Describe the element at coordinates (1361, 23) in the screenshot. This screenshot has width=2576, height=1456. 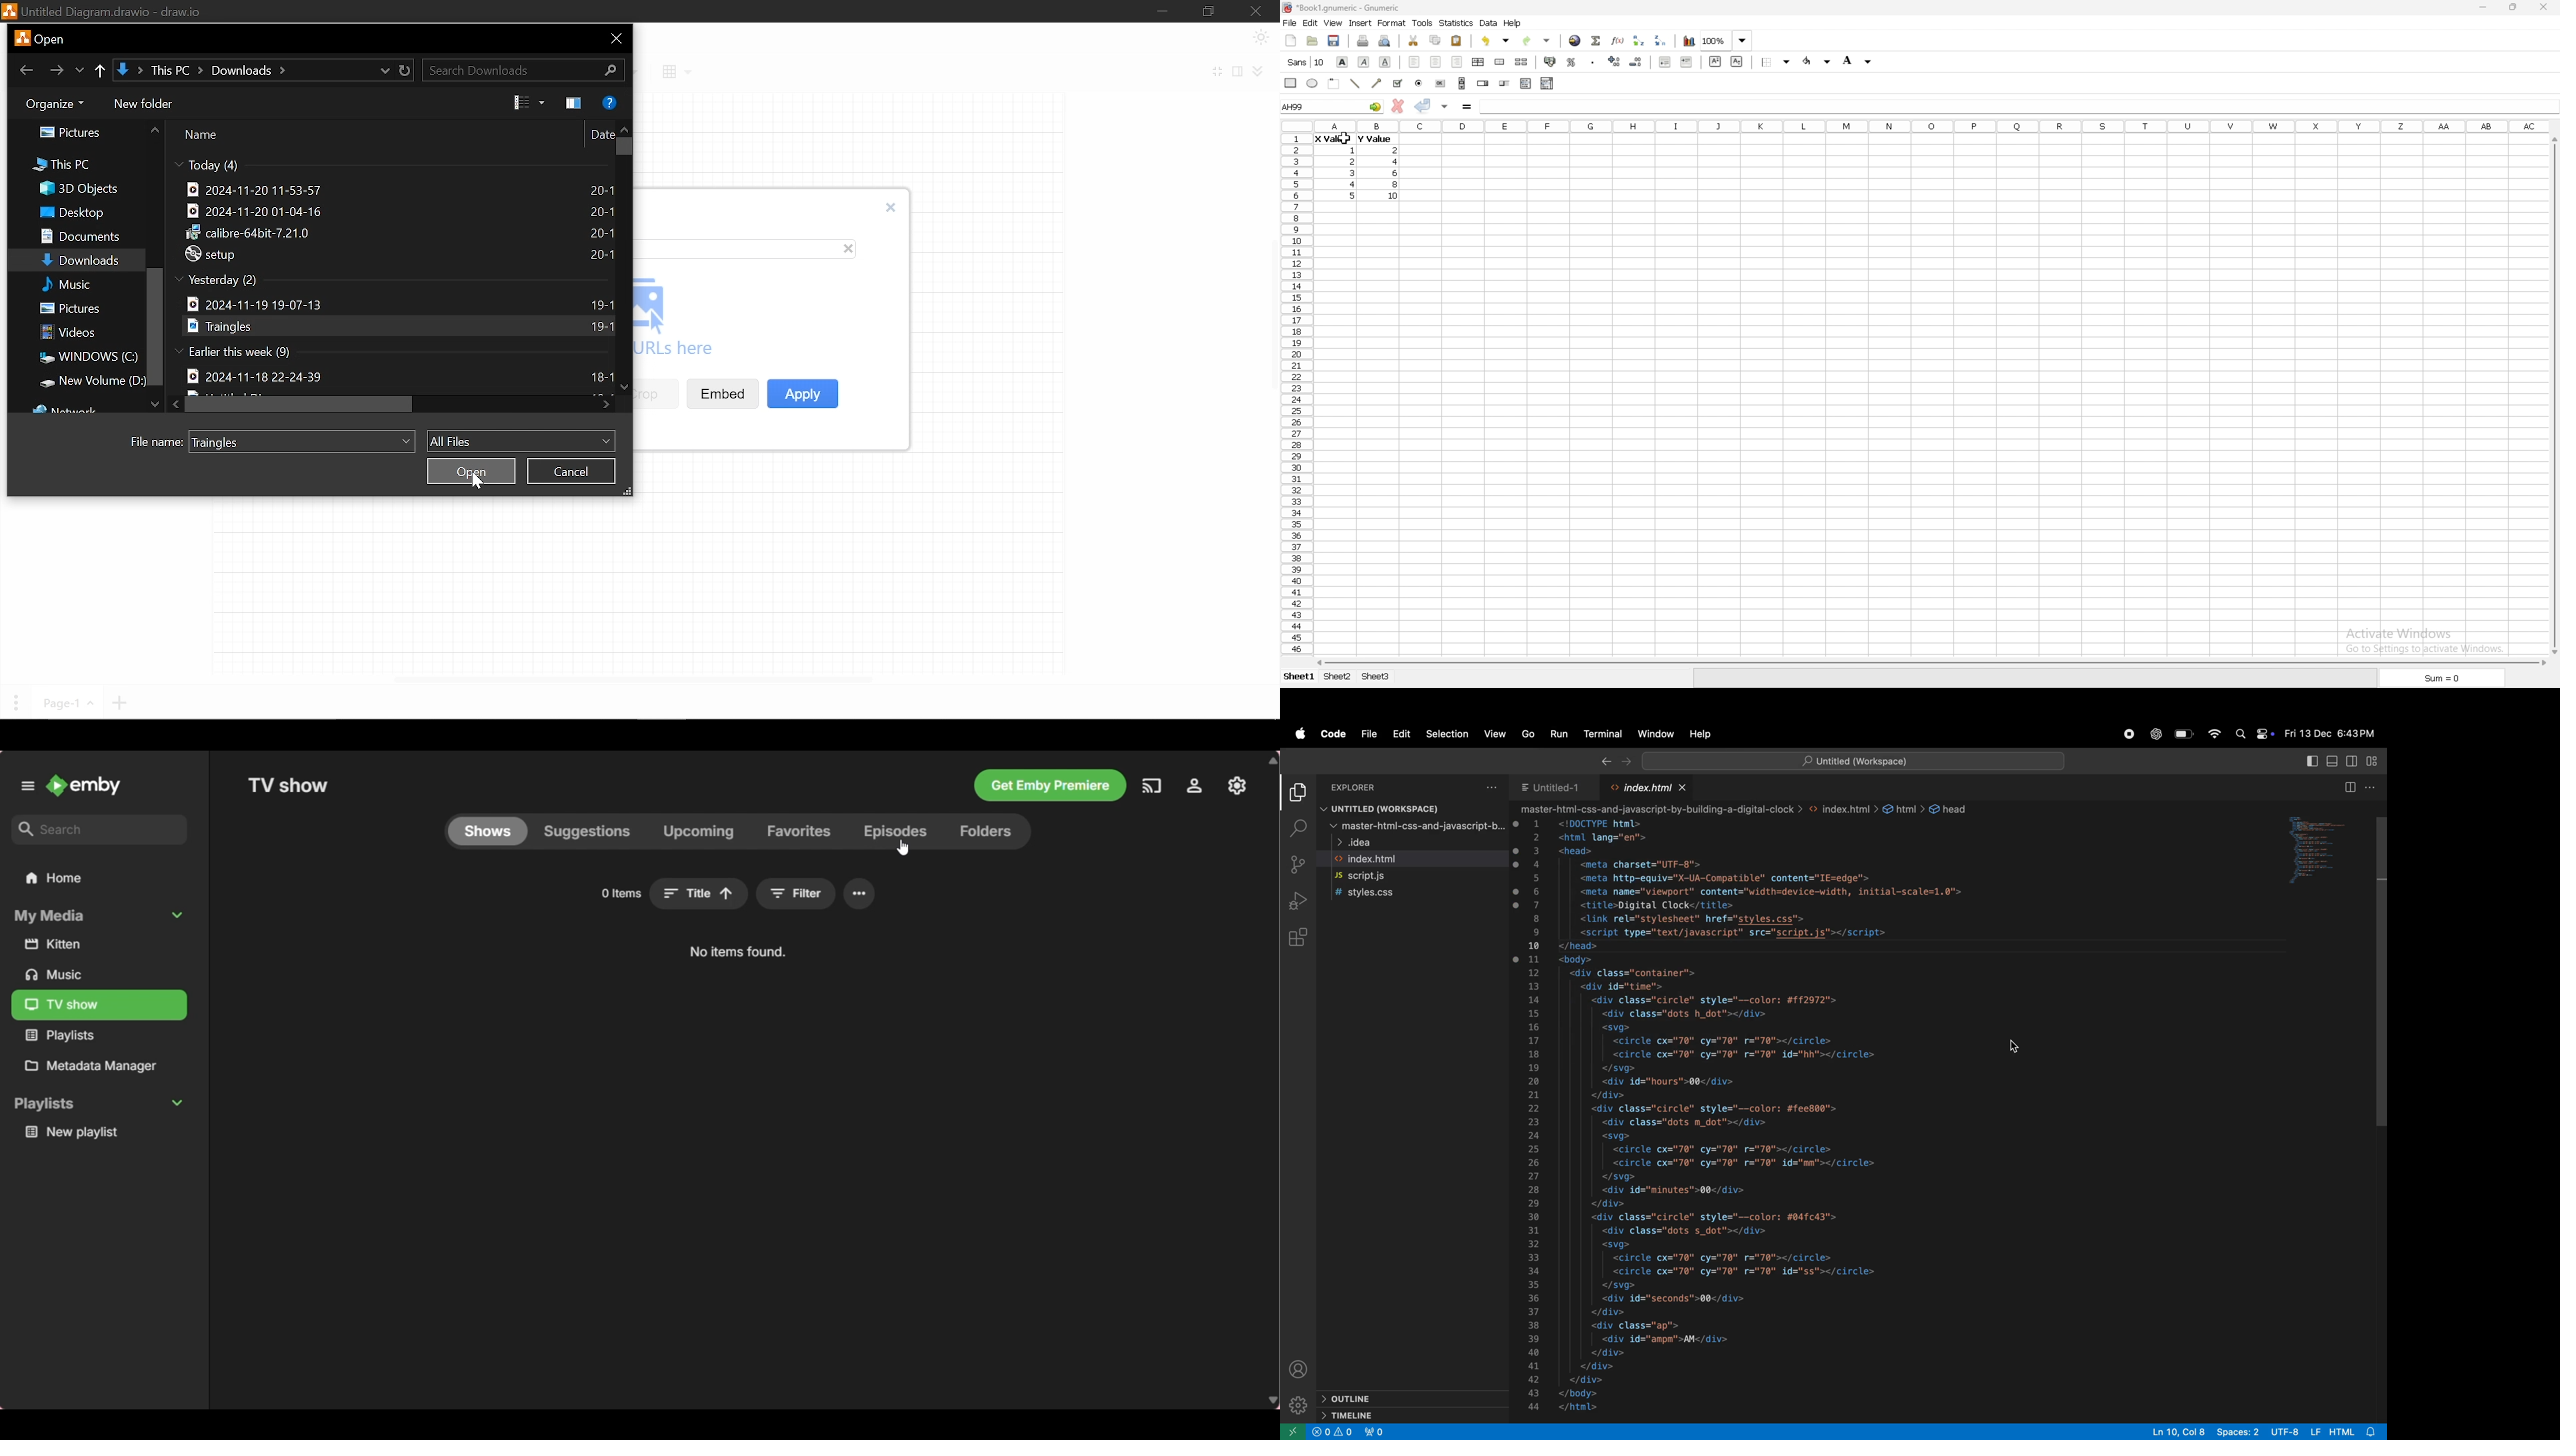
I see `insert` at that location.